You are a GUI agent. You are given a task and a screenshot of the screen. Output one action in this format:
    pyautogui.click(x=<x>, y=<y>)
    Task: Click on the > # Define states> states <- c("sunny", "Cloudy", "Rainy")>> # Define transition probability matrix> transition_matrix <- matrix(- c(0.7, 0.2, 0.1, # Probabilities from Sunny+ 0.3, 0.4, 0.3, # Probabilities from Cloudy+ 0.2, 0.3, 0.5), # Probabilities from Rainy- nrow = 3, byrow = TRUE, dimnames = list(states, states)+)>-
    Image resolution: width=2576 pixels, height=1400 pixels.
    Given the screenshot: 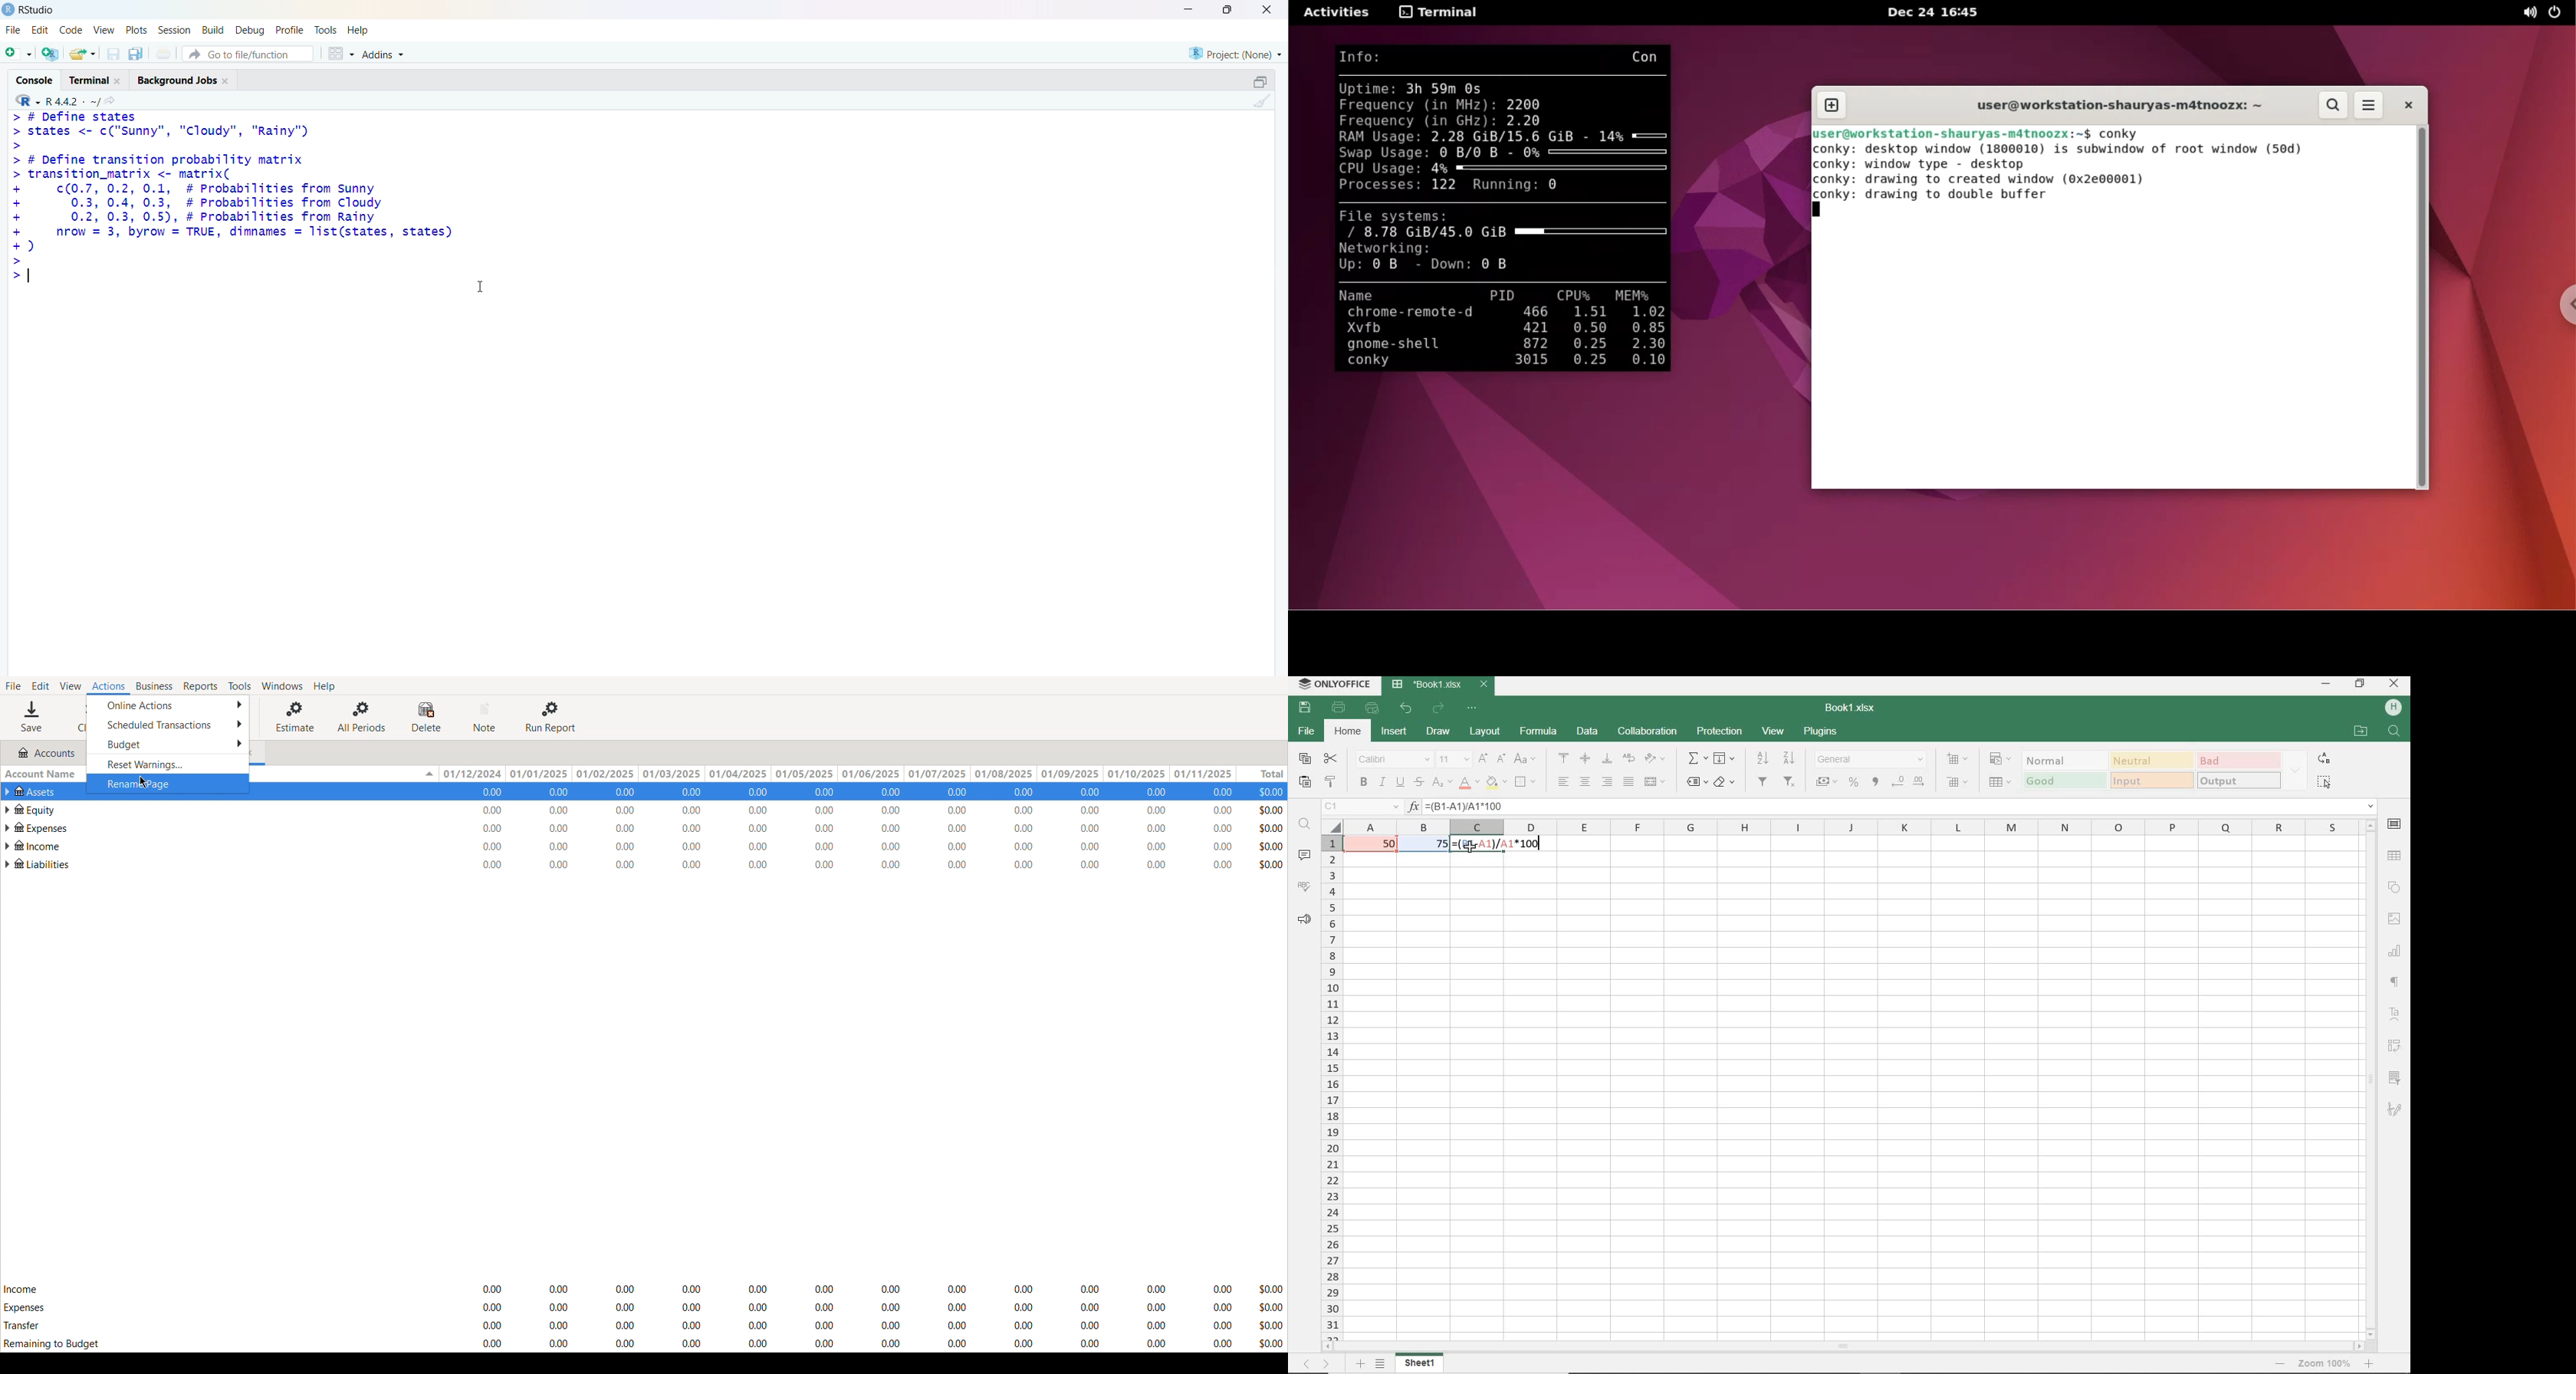 What is the action you would take?
    pyautogui.click(x=241, y=198)
    